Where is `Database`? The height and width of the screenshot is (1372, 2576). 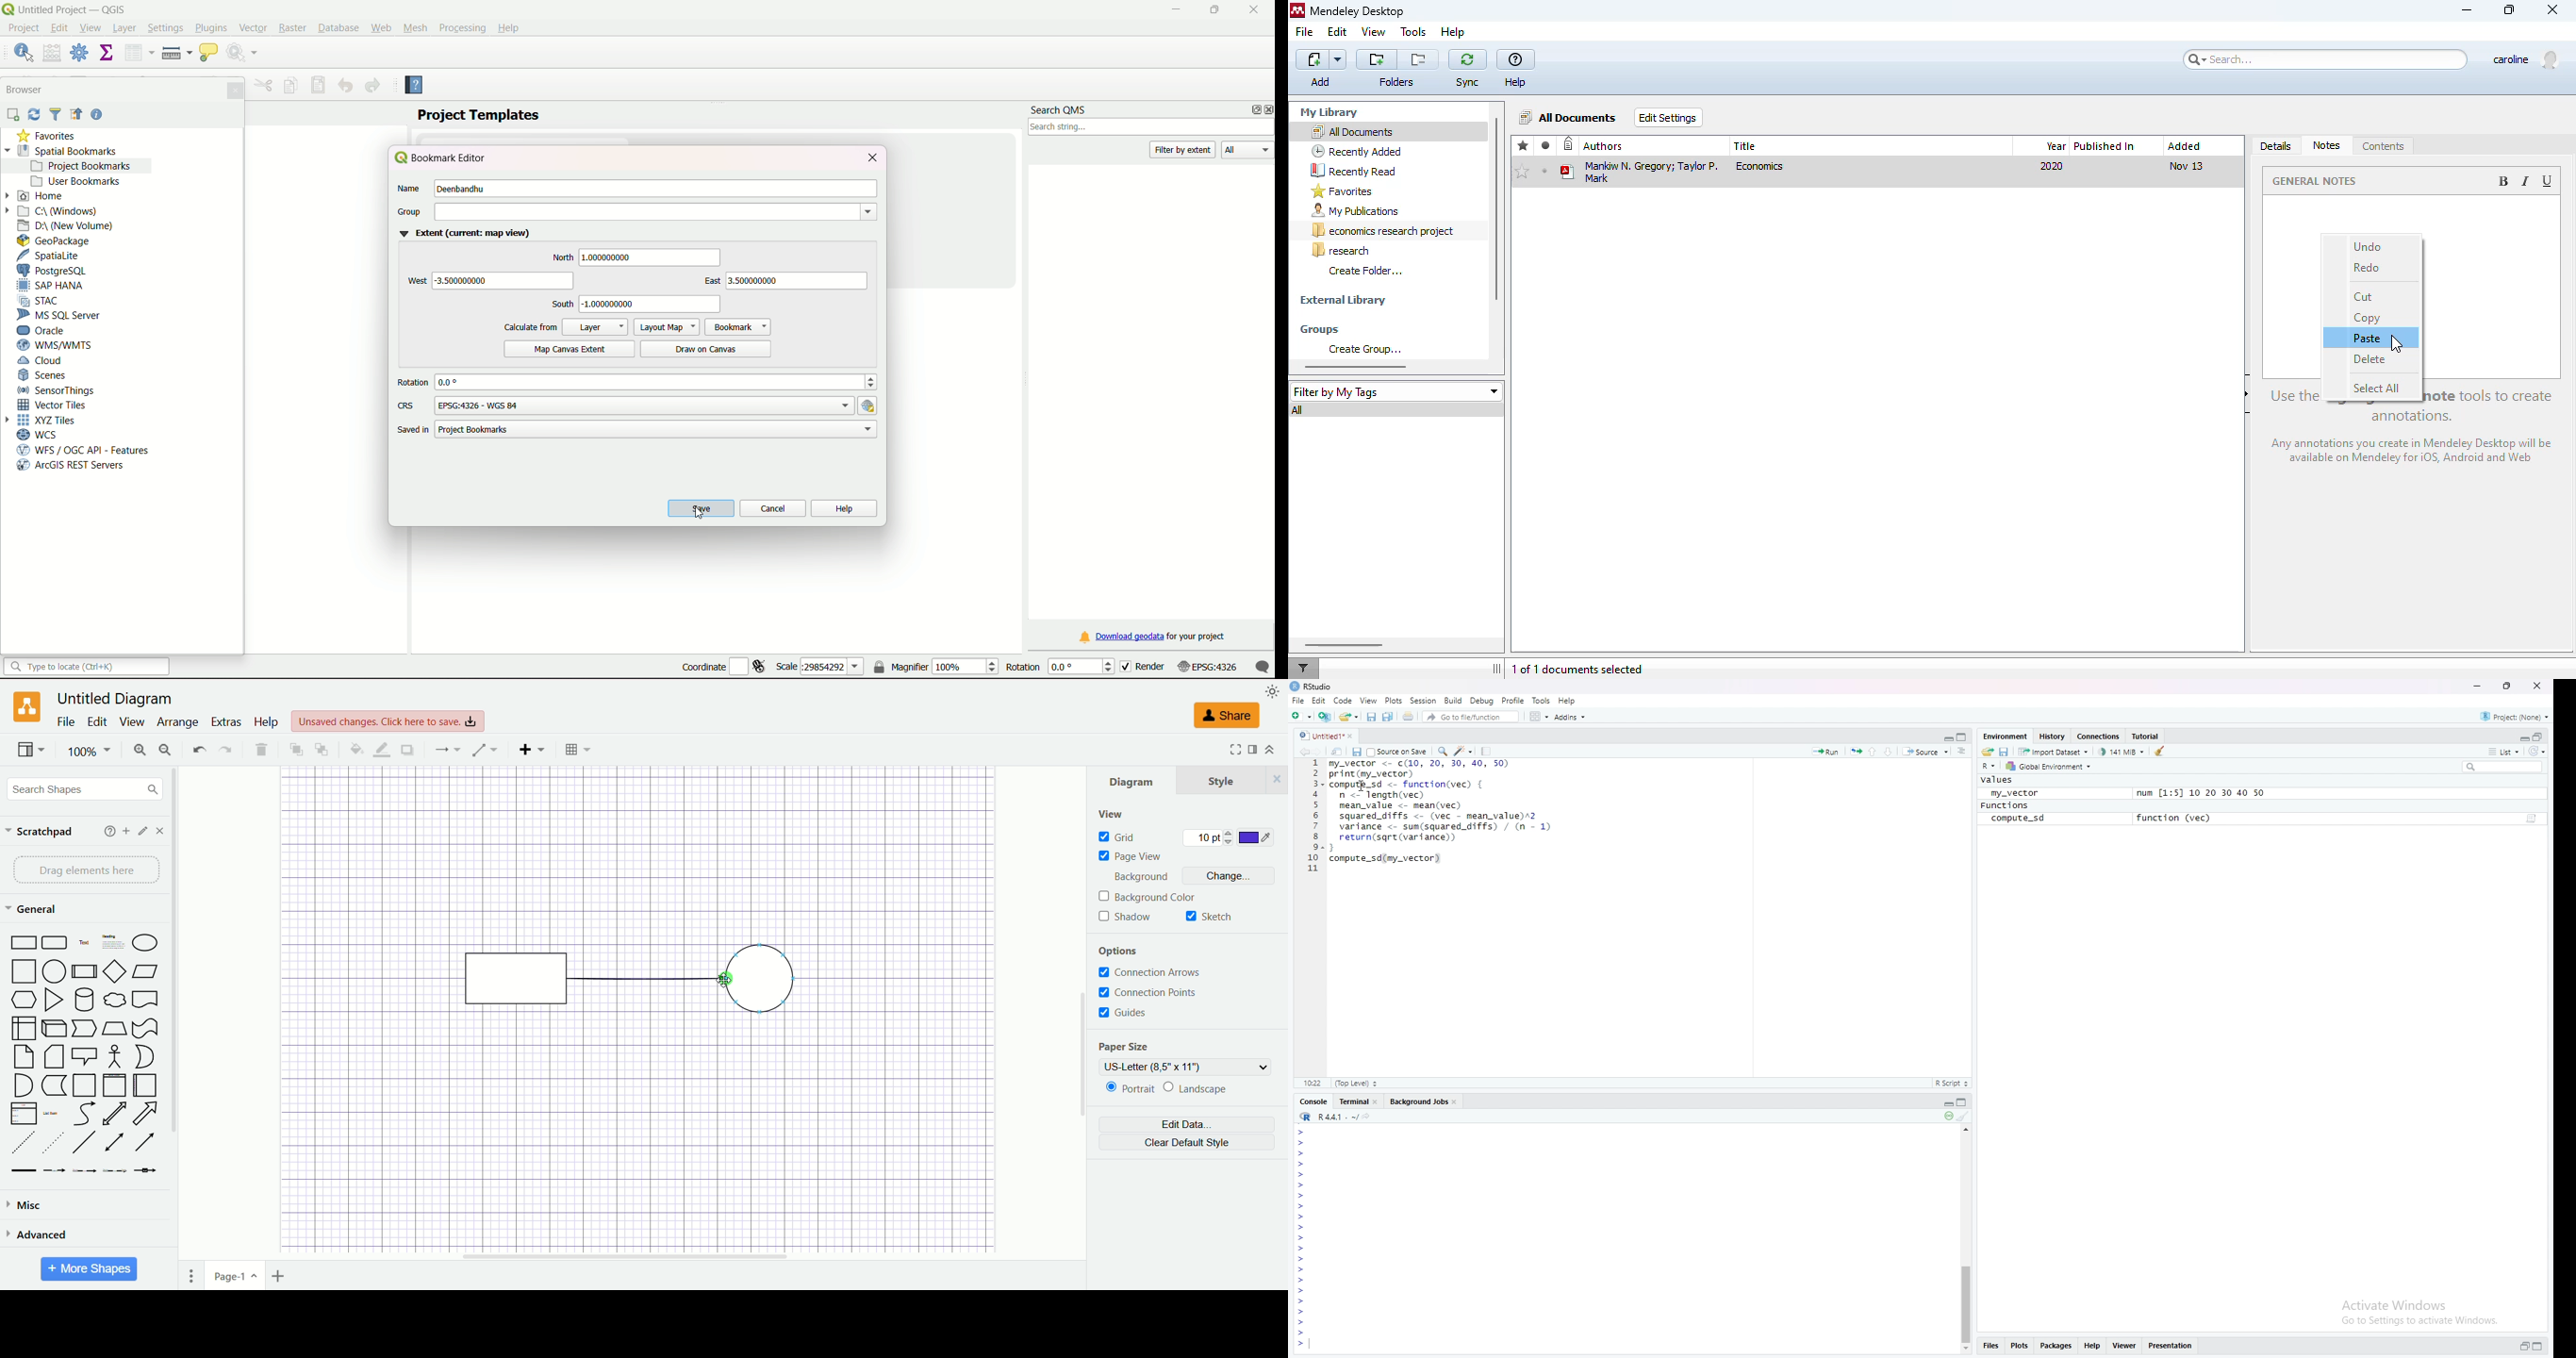 Database is located at coordinates (337, 28).